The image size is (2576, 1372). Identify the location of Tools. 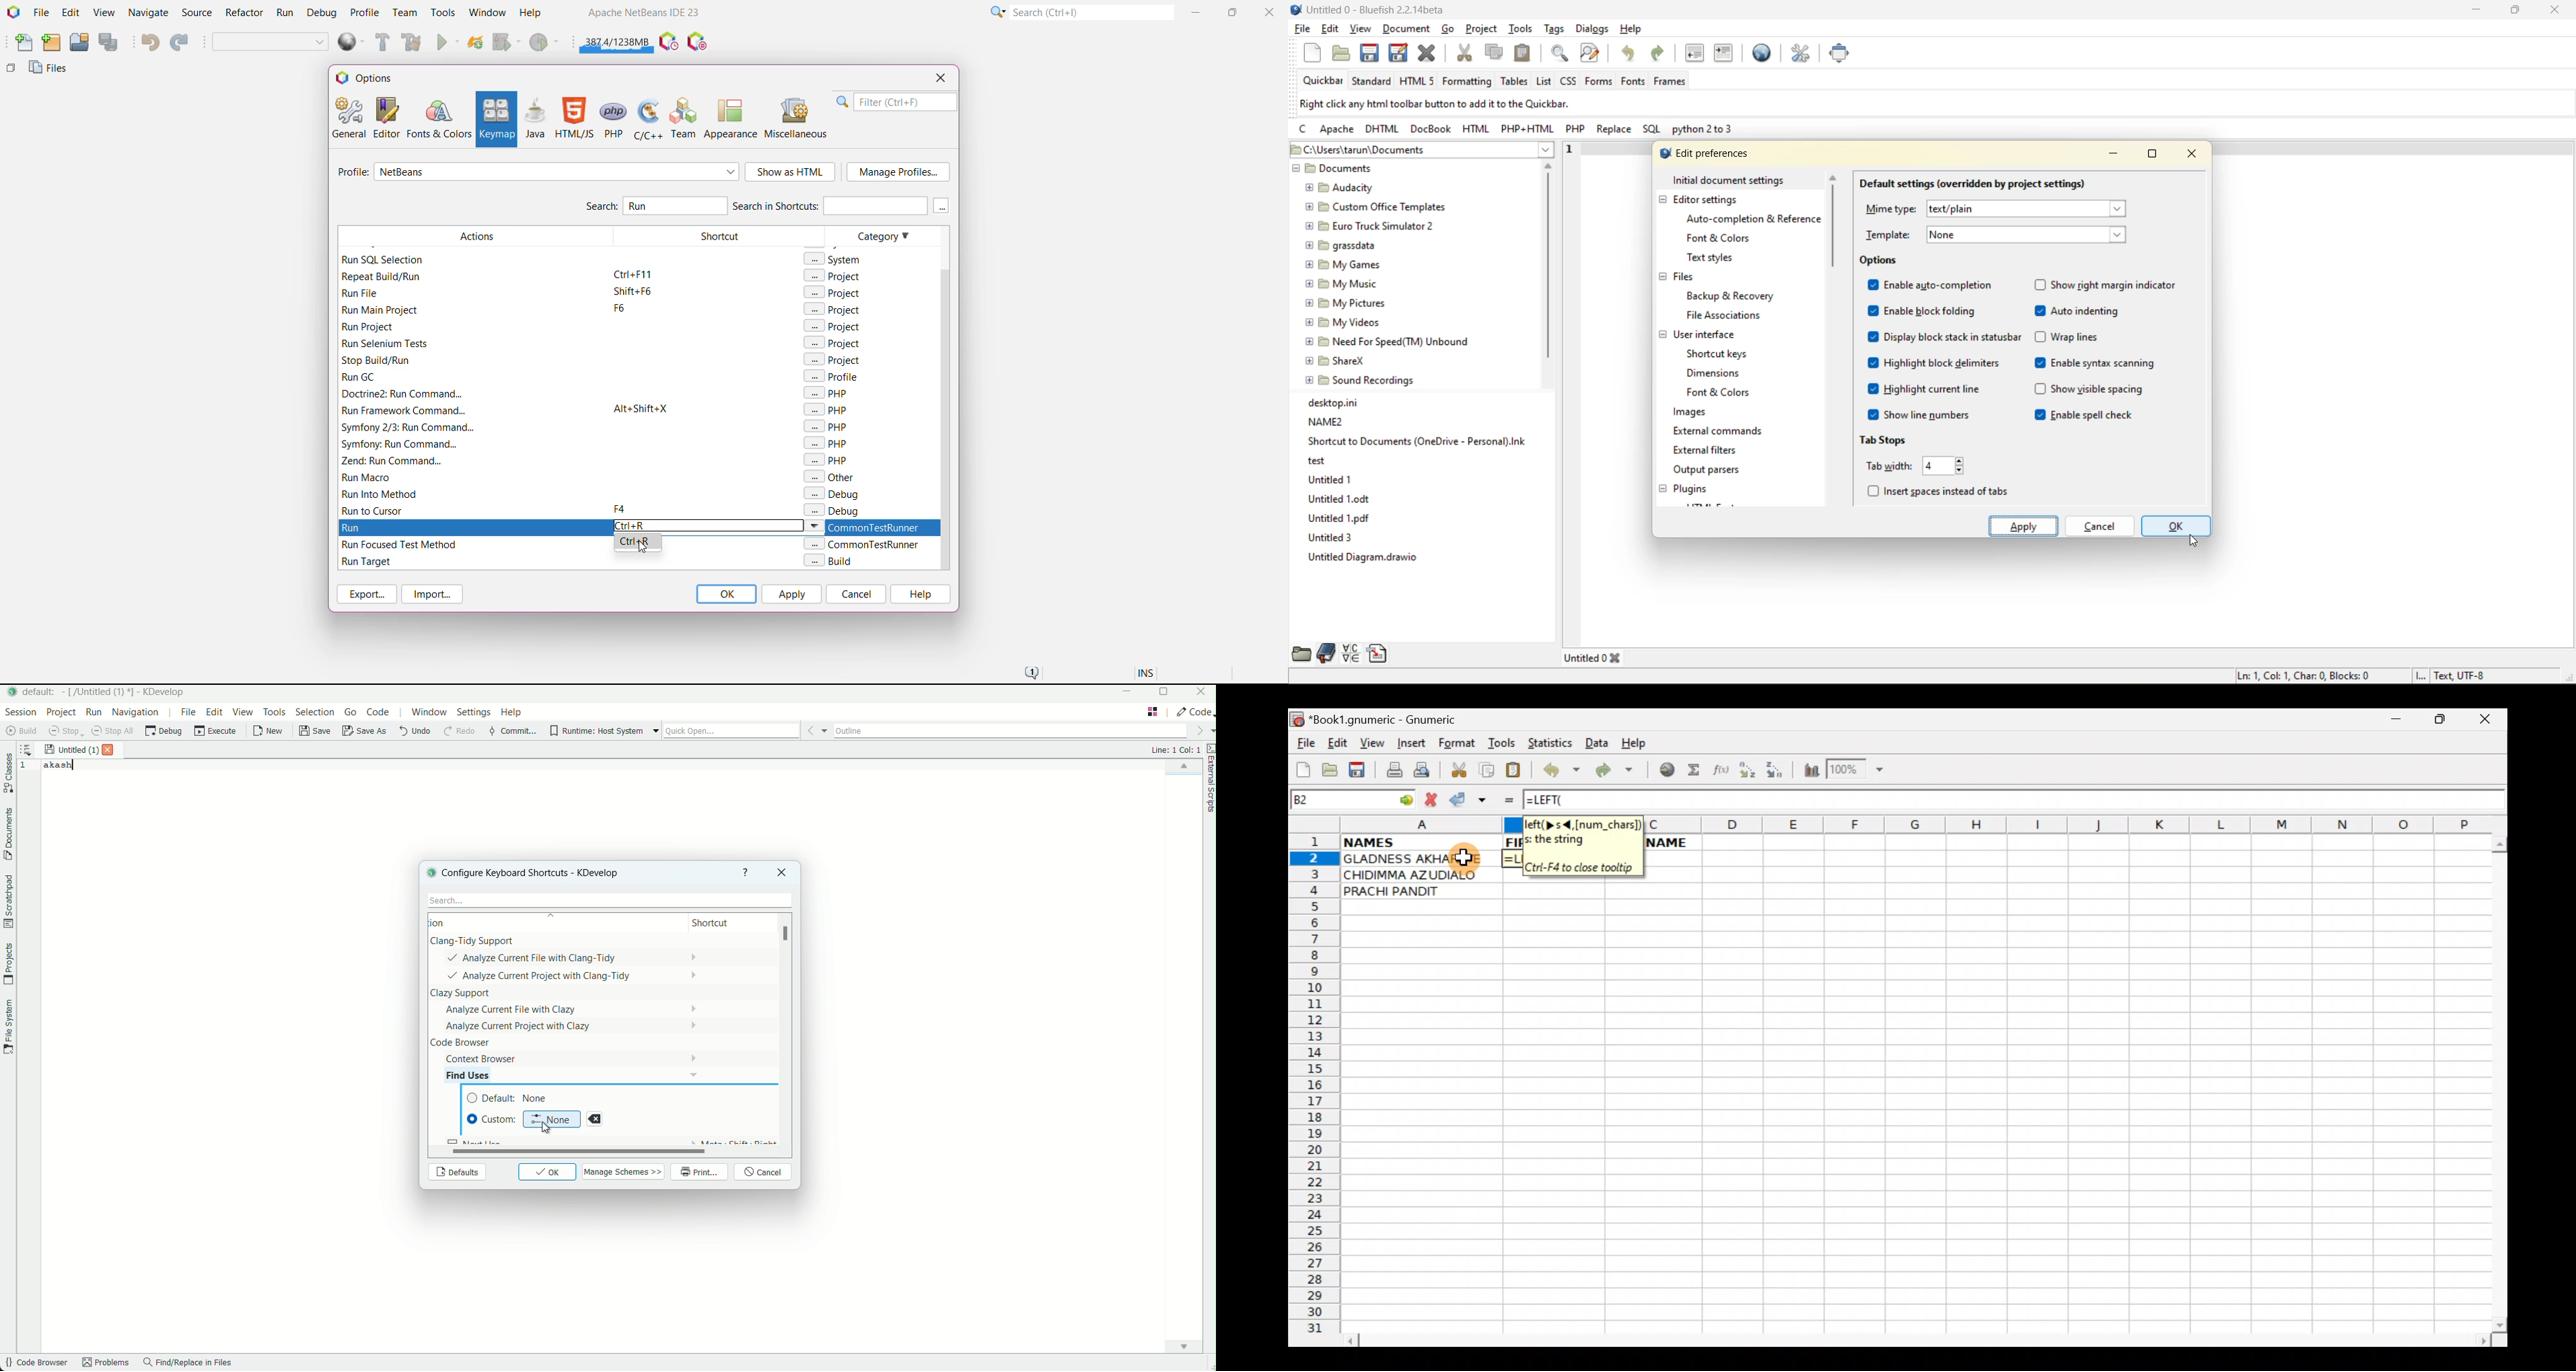
(443, 11).